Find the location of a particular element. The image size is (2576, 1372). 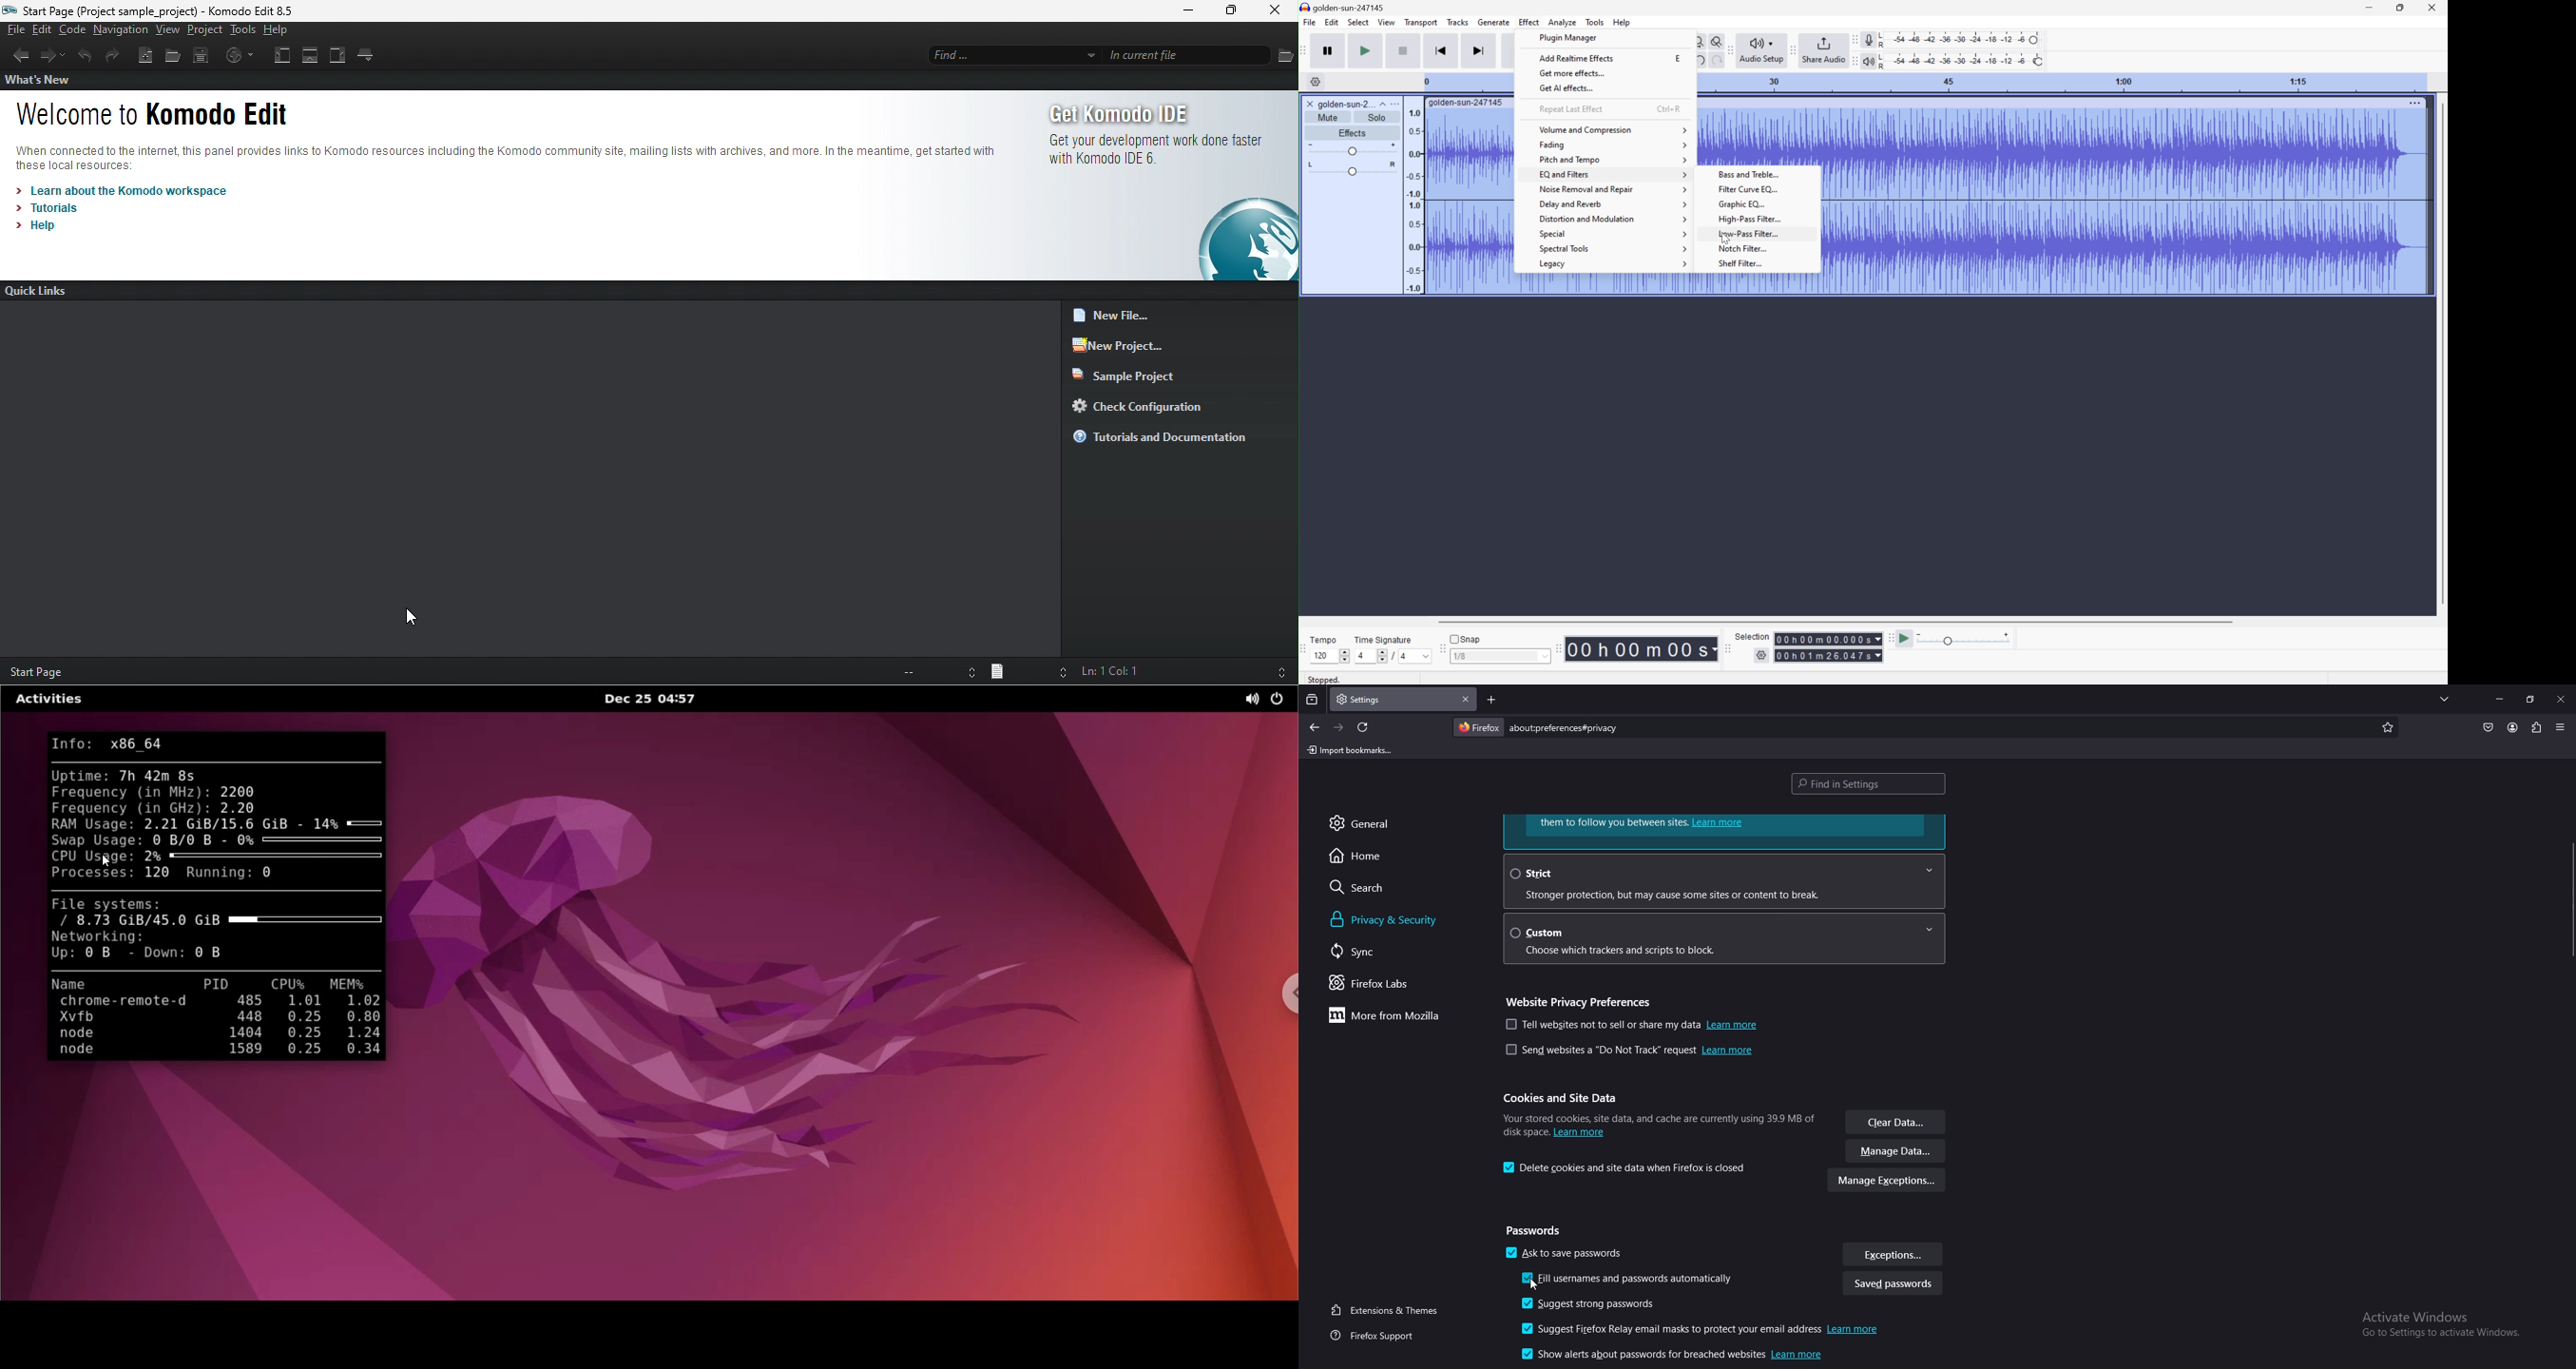

check configuration is located at coordinates (1141, 407).